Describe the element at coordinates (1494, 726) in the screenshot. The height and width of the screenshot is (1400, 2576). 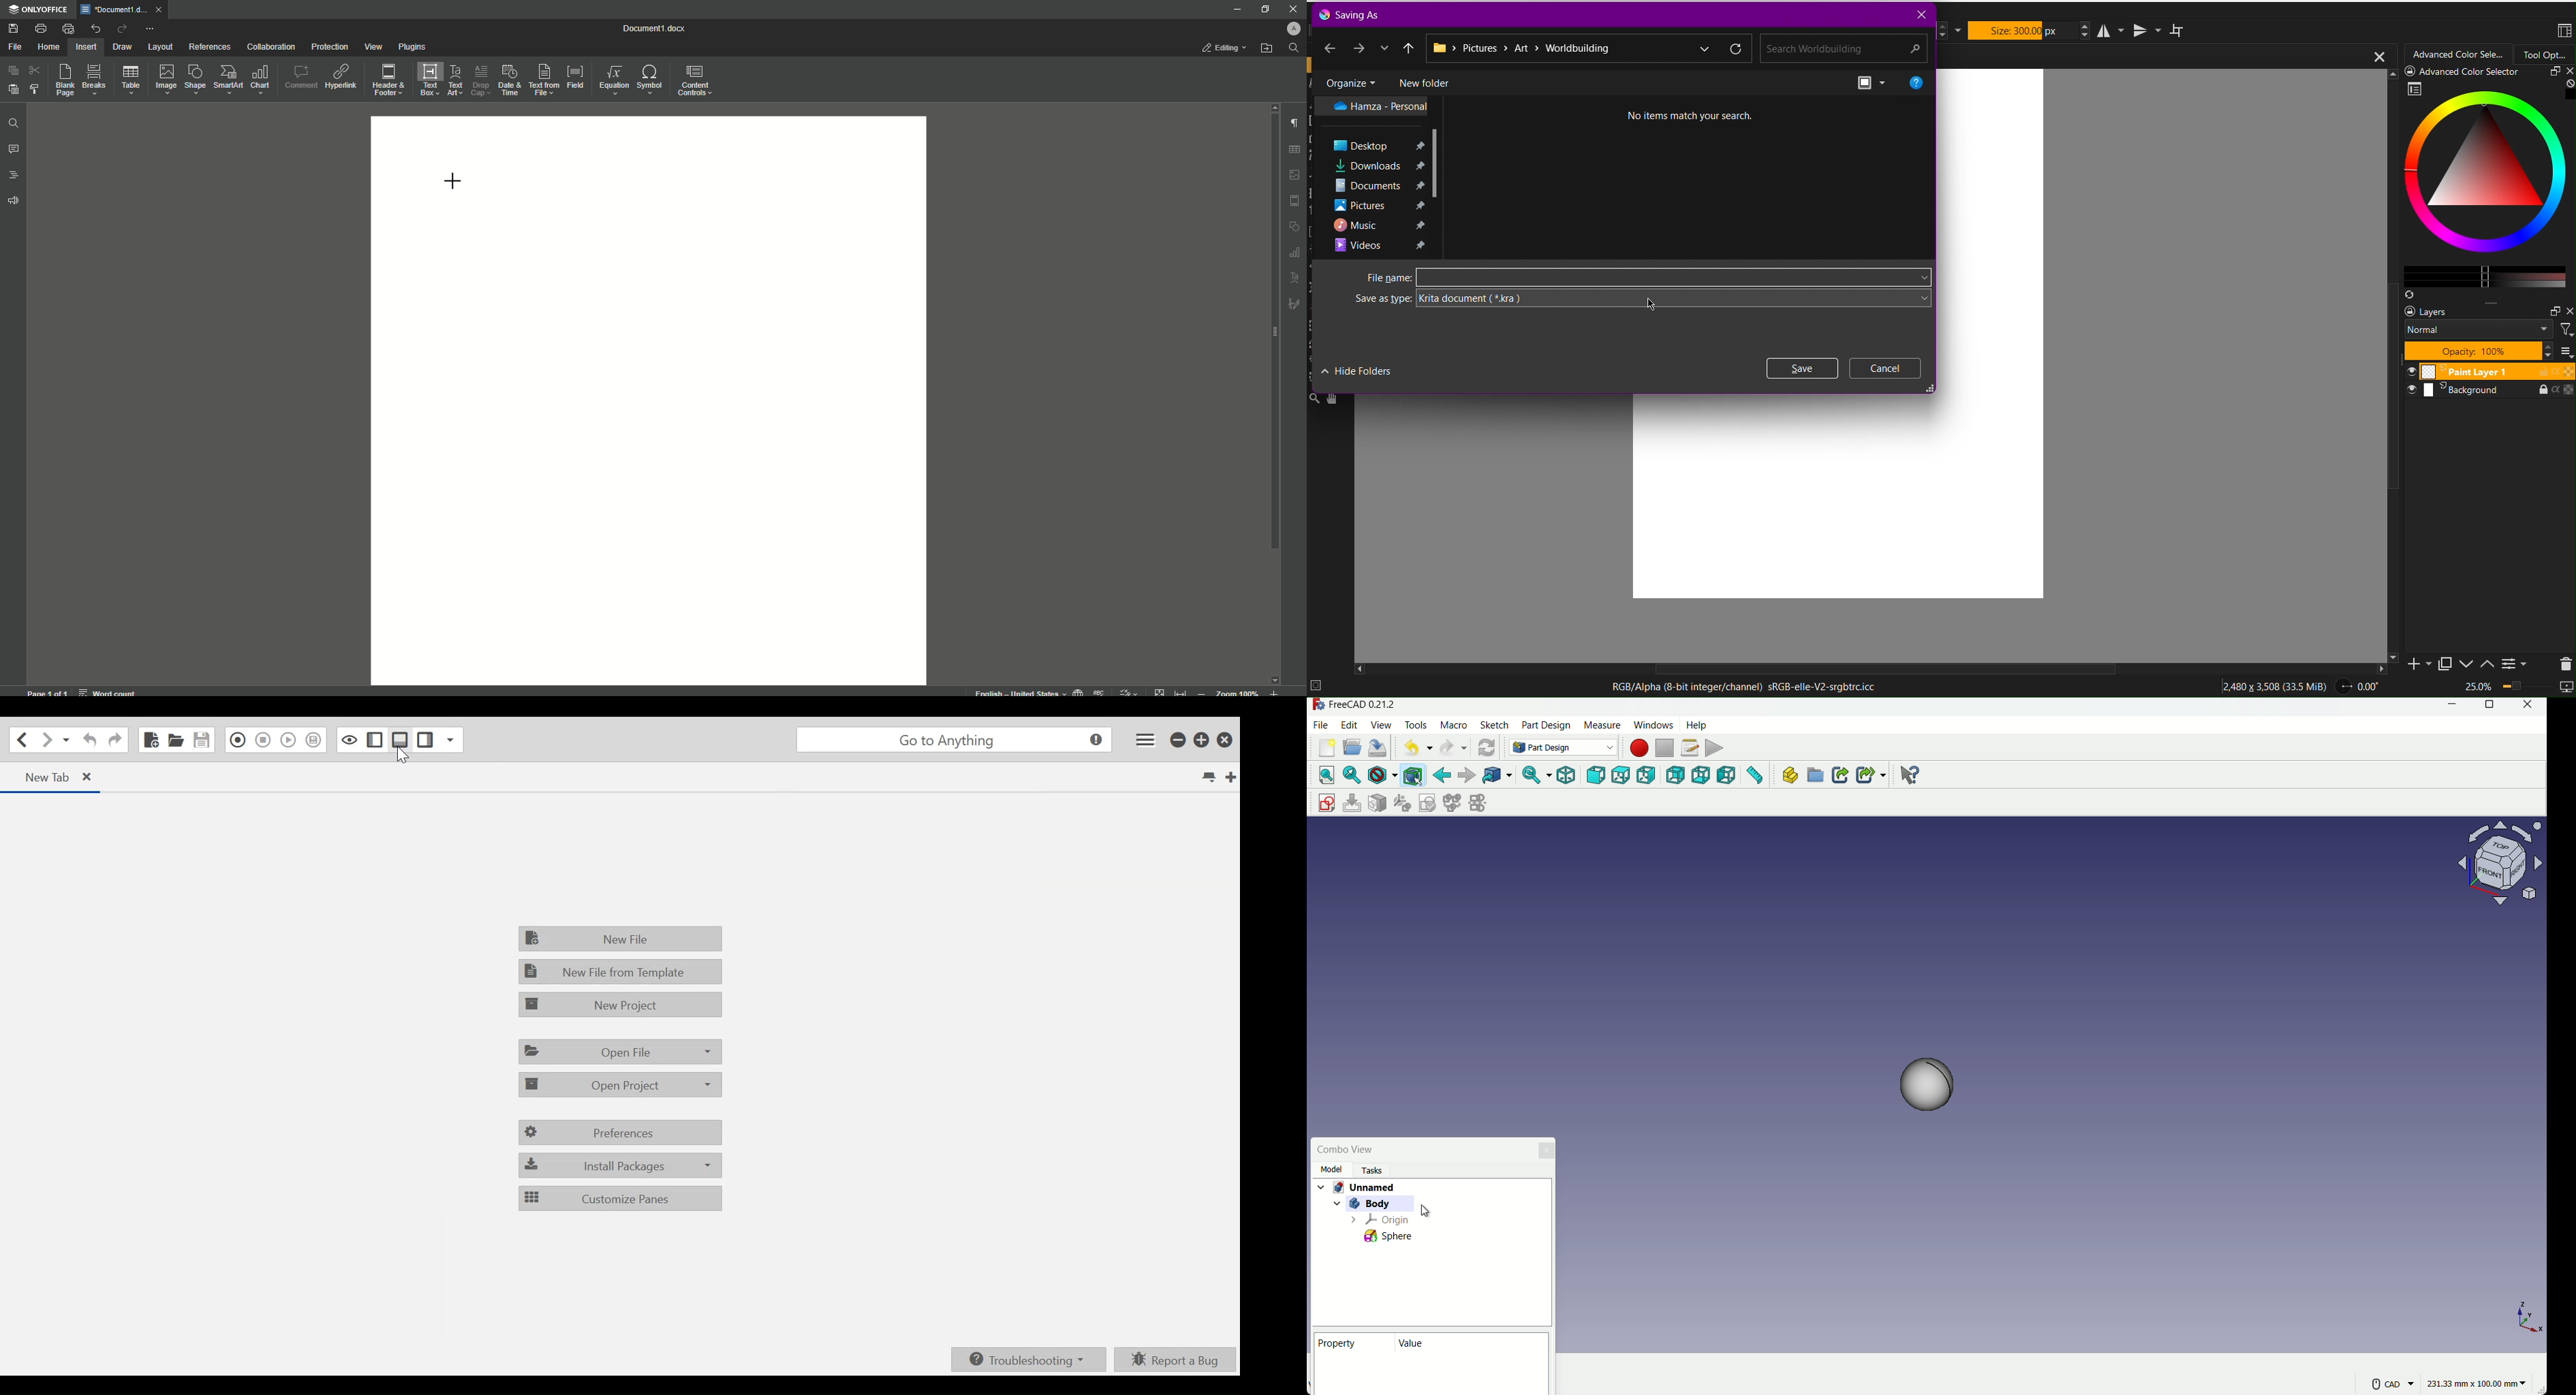
I see `sketch menu` at that location.